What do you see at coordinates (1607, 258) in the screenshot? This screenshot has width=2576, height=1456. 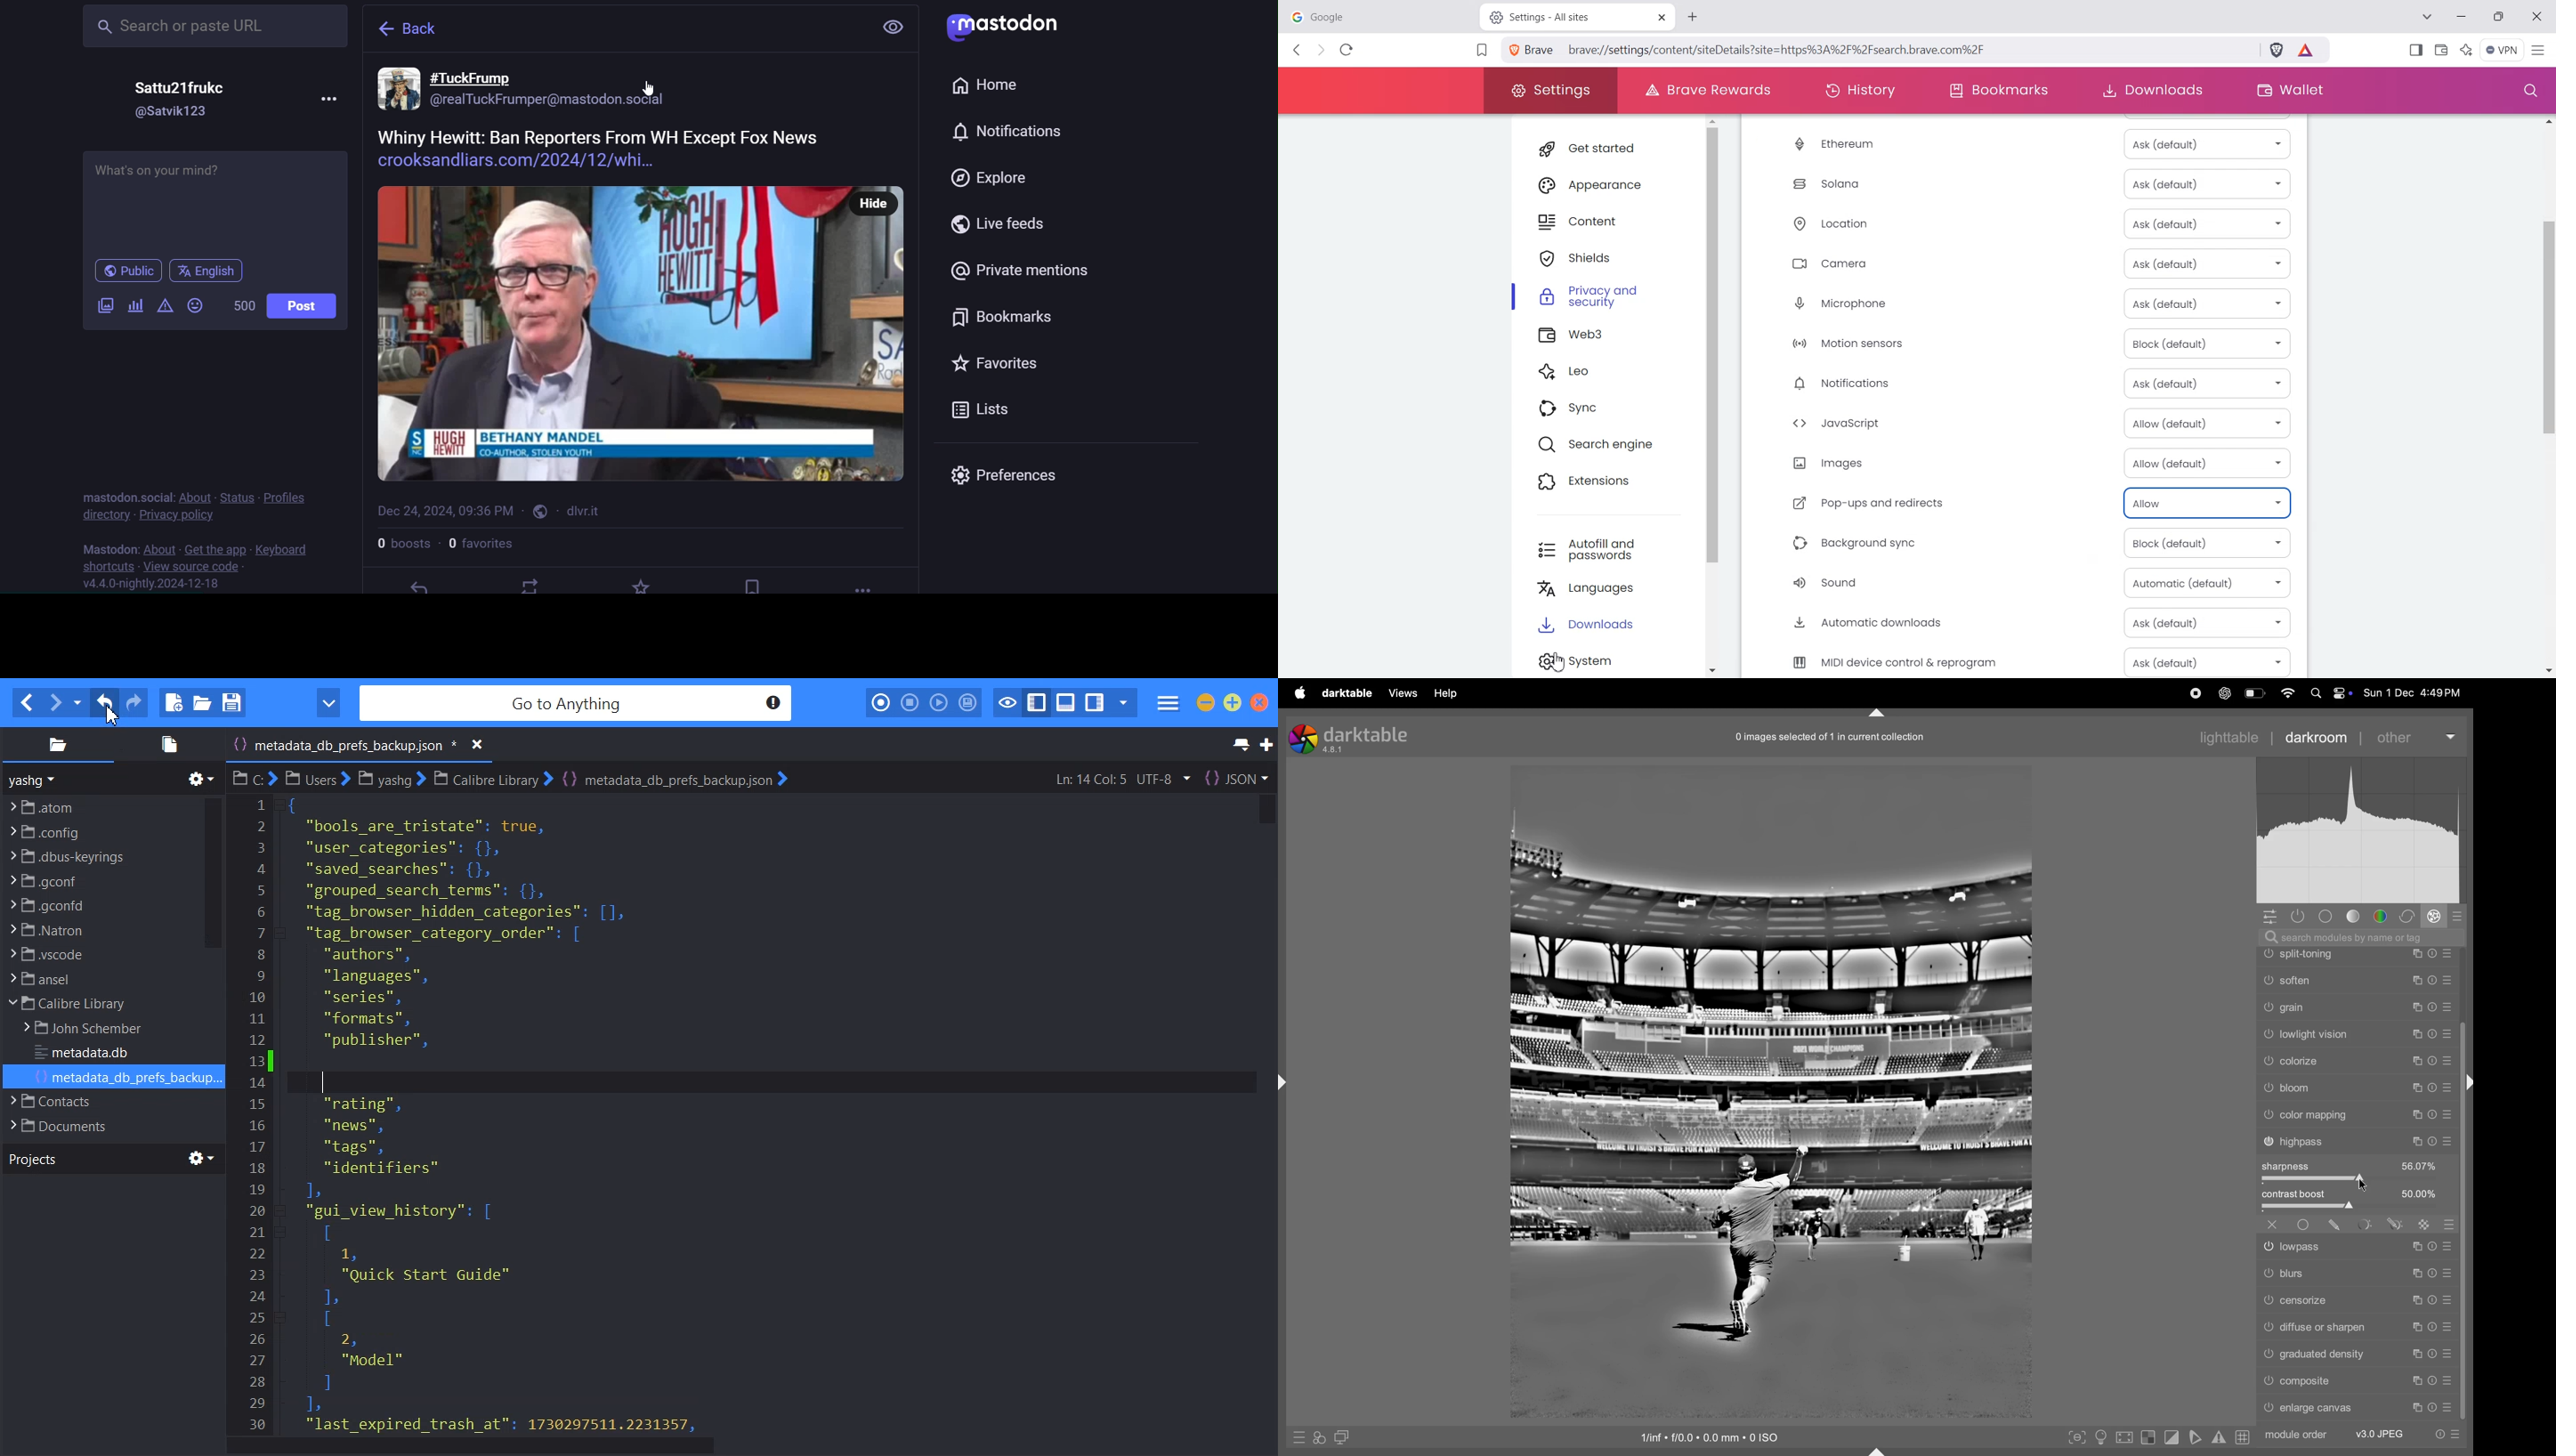 I see `Shields` at bounding box center [1607, 258].